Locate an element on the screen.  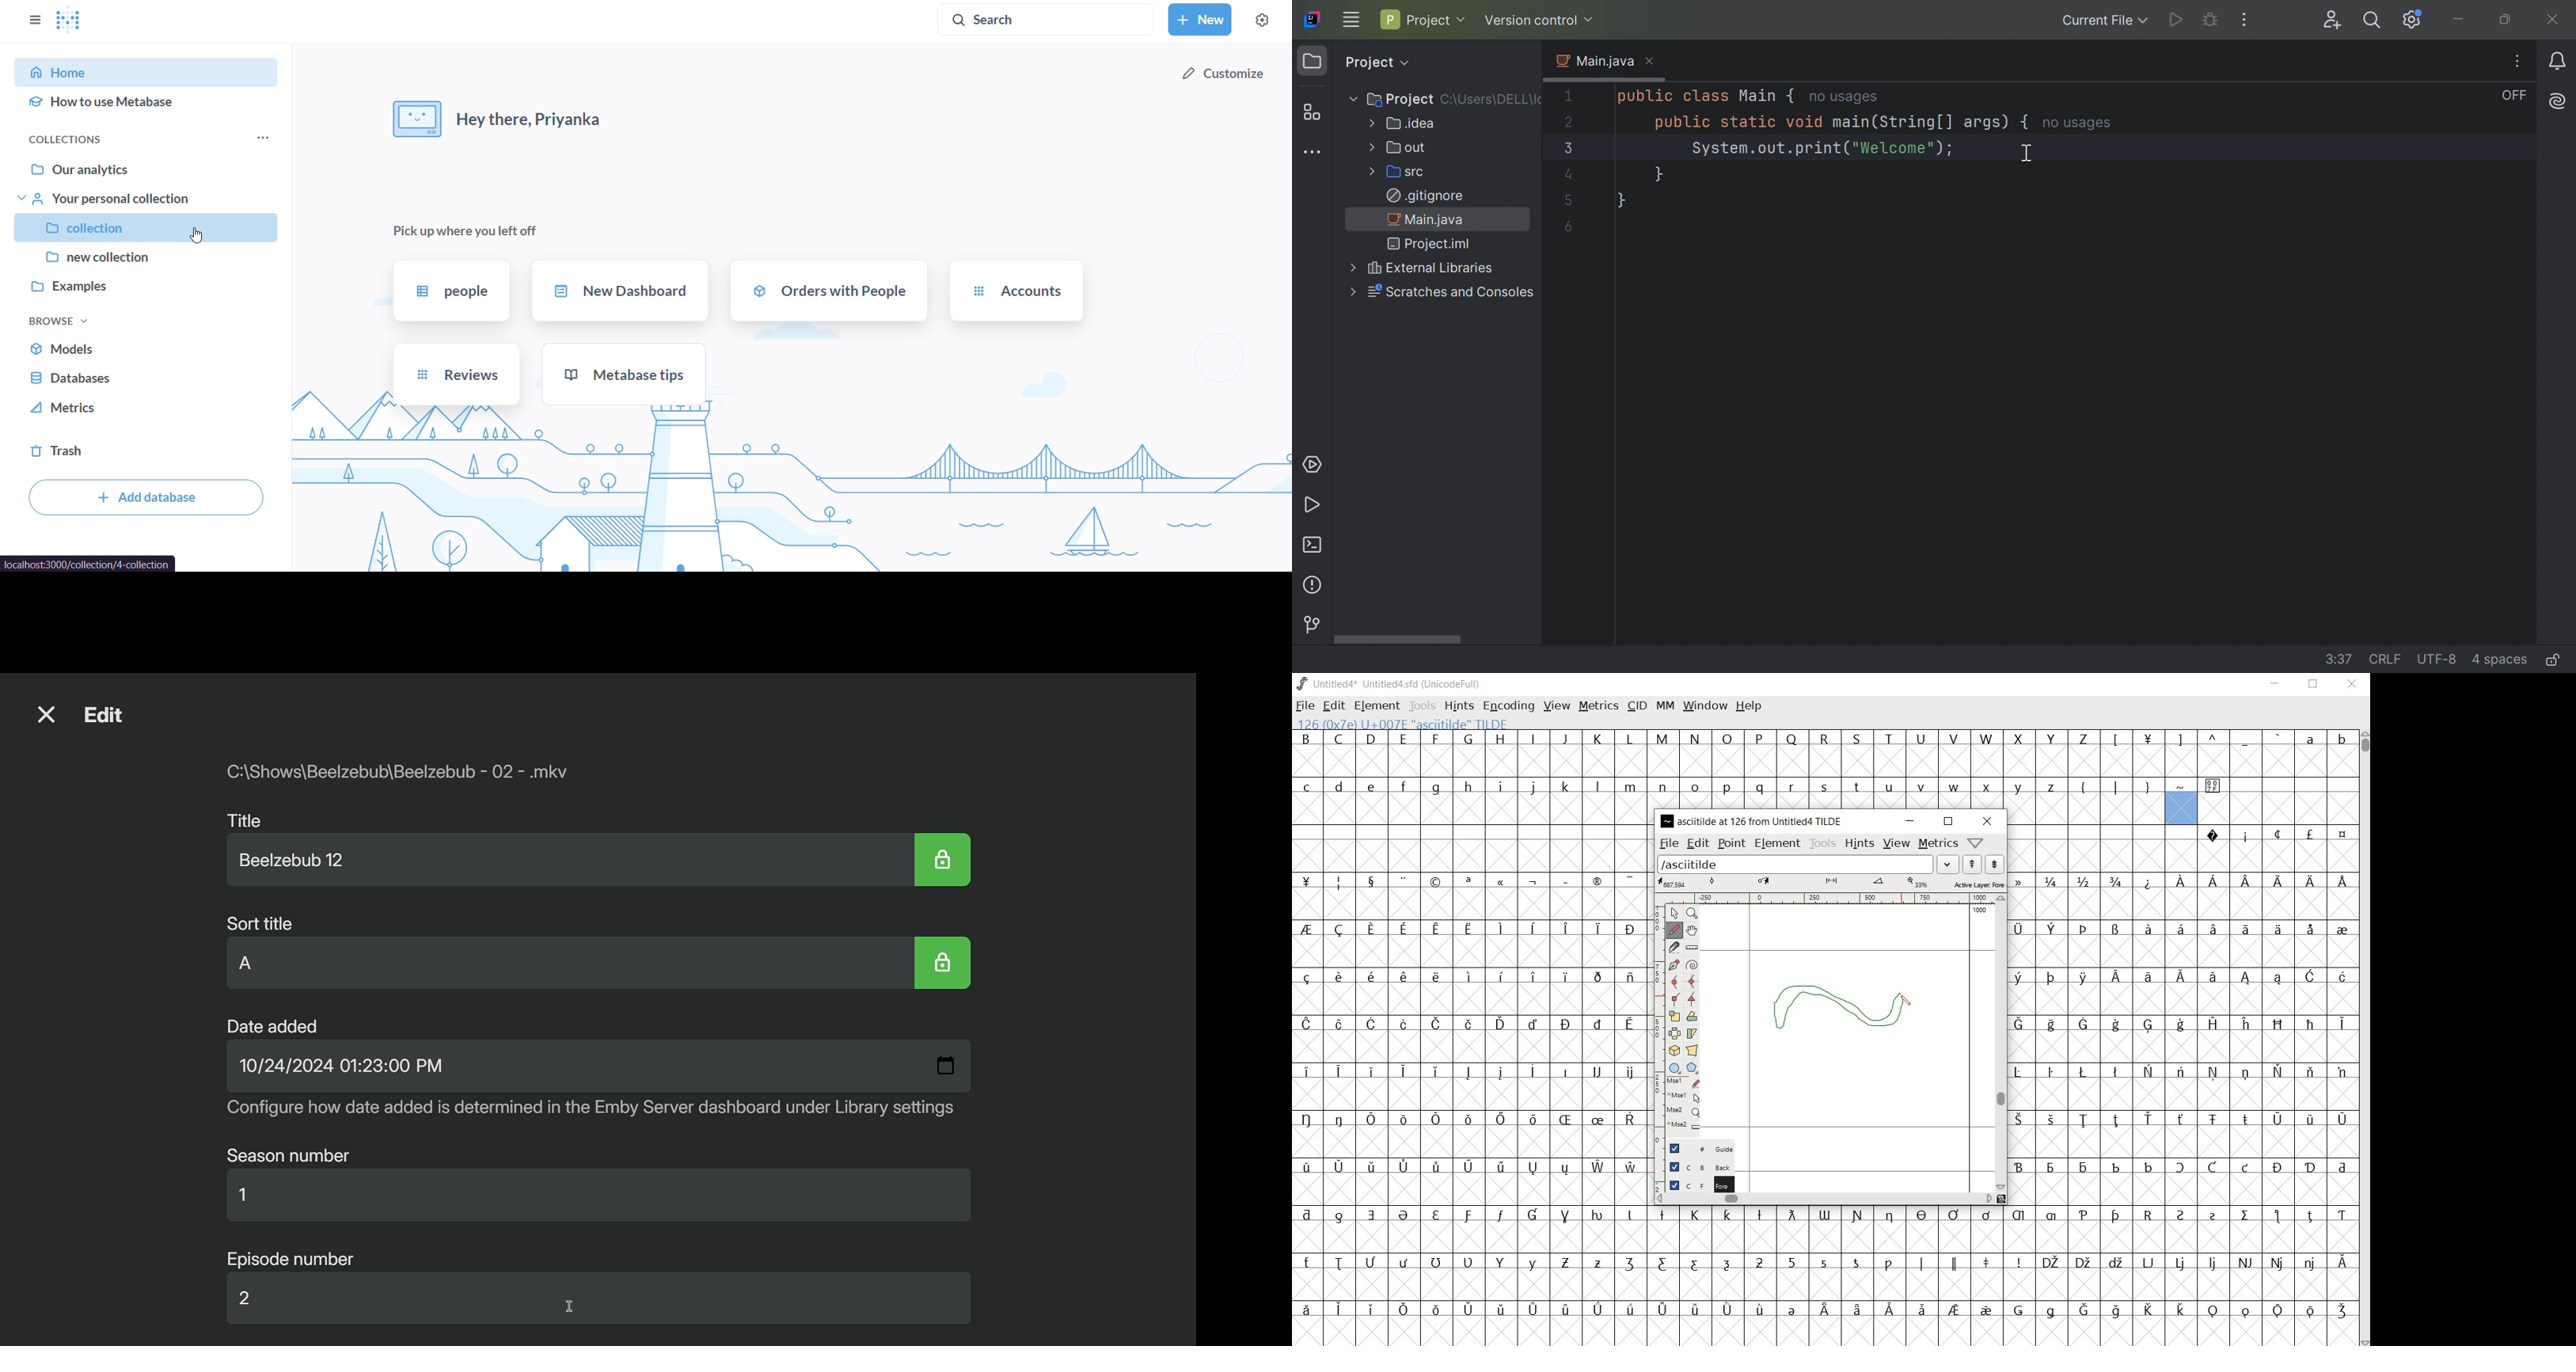
Cursor is located at coordinates (571, 1307).